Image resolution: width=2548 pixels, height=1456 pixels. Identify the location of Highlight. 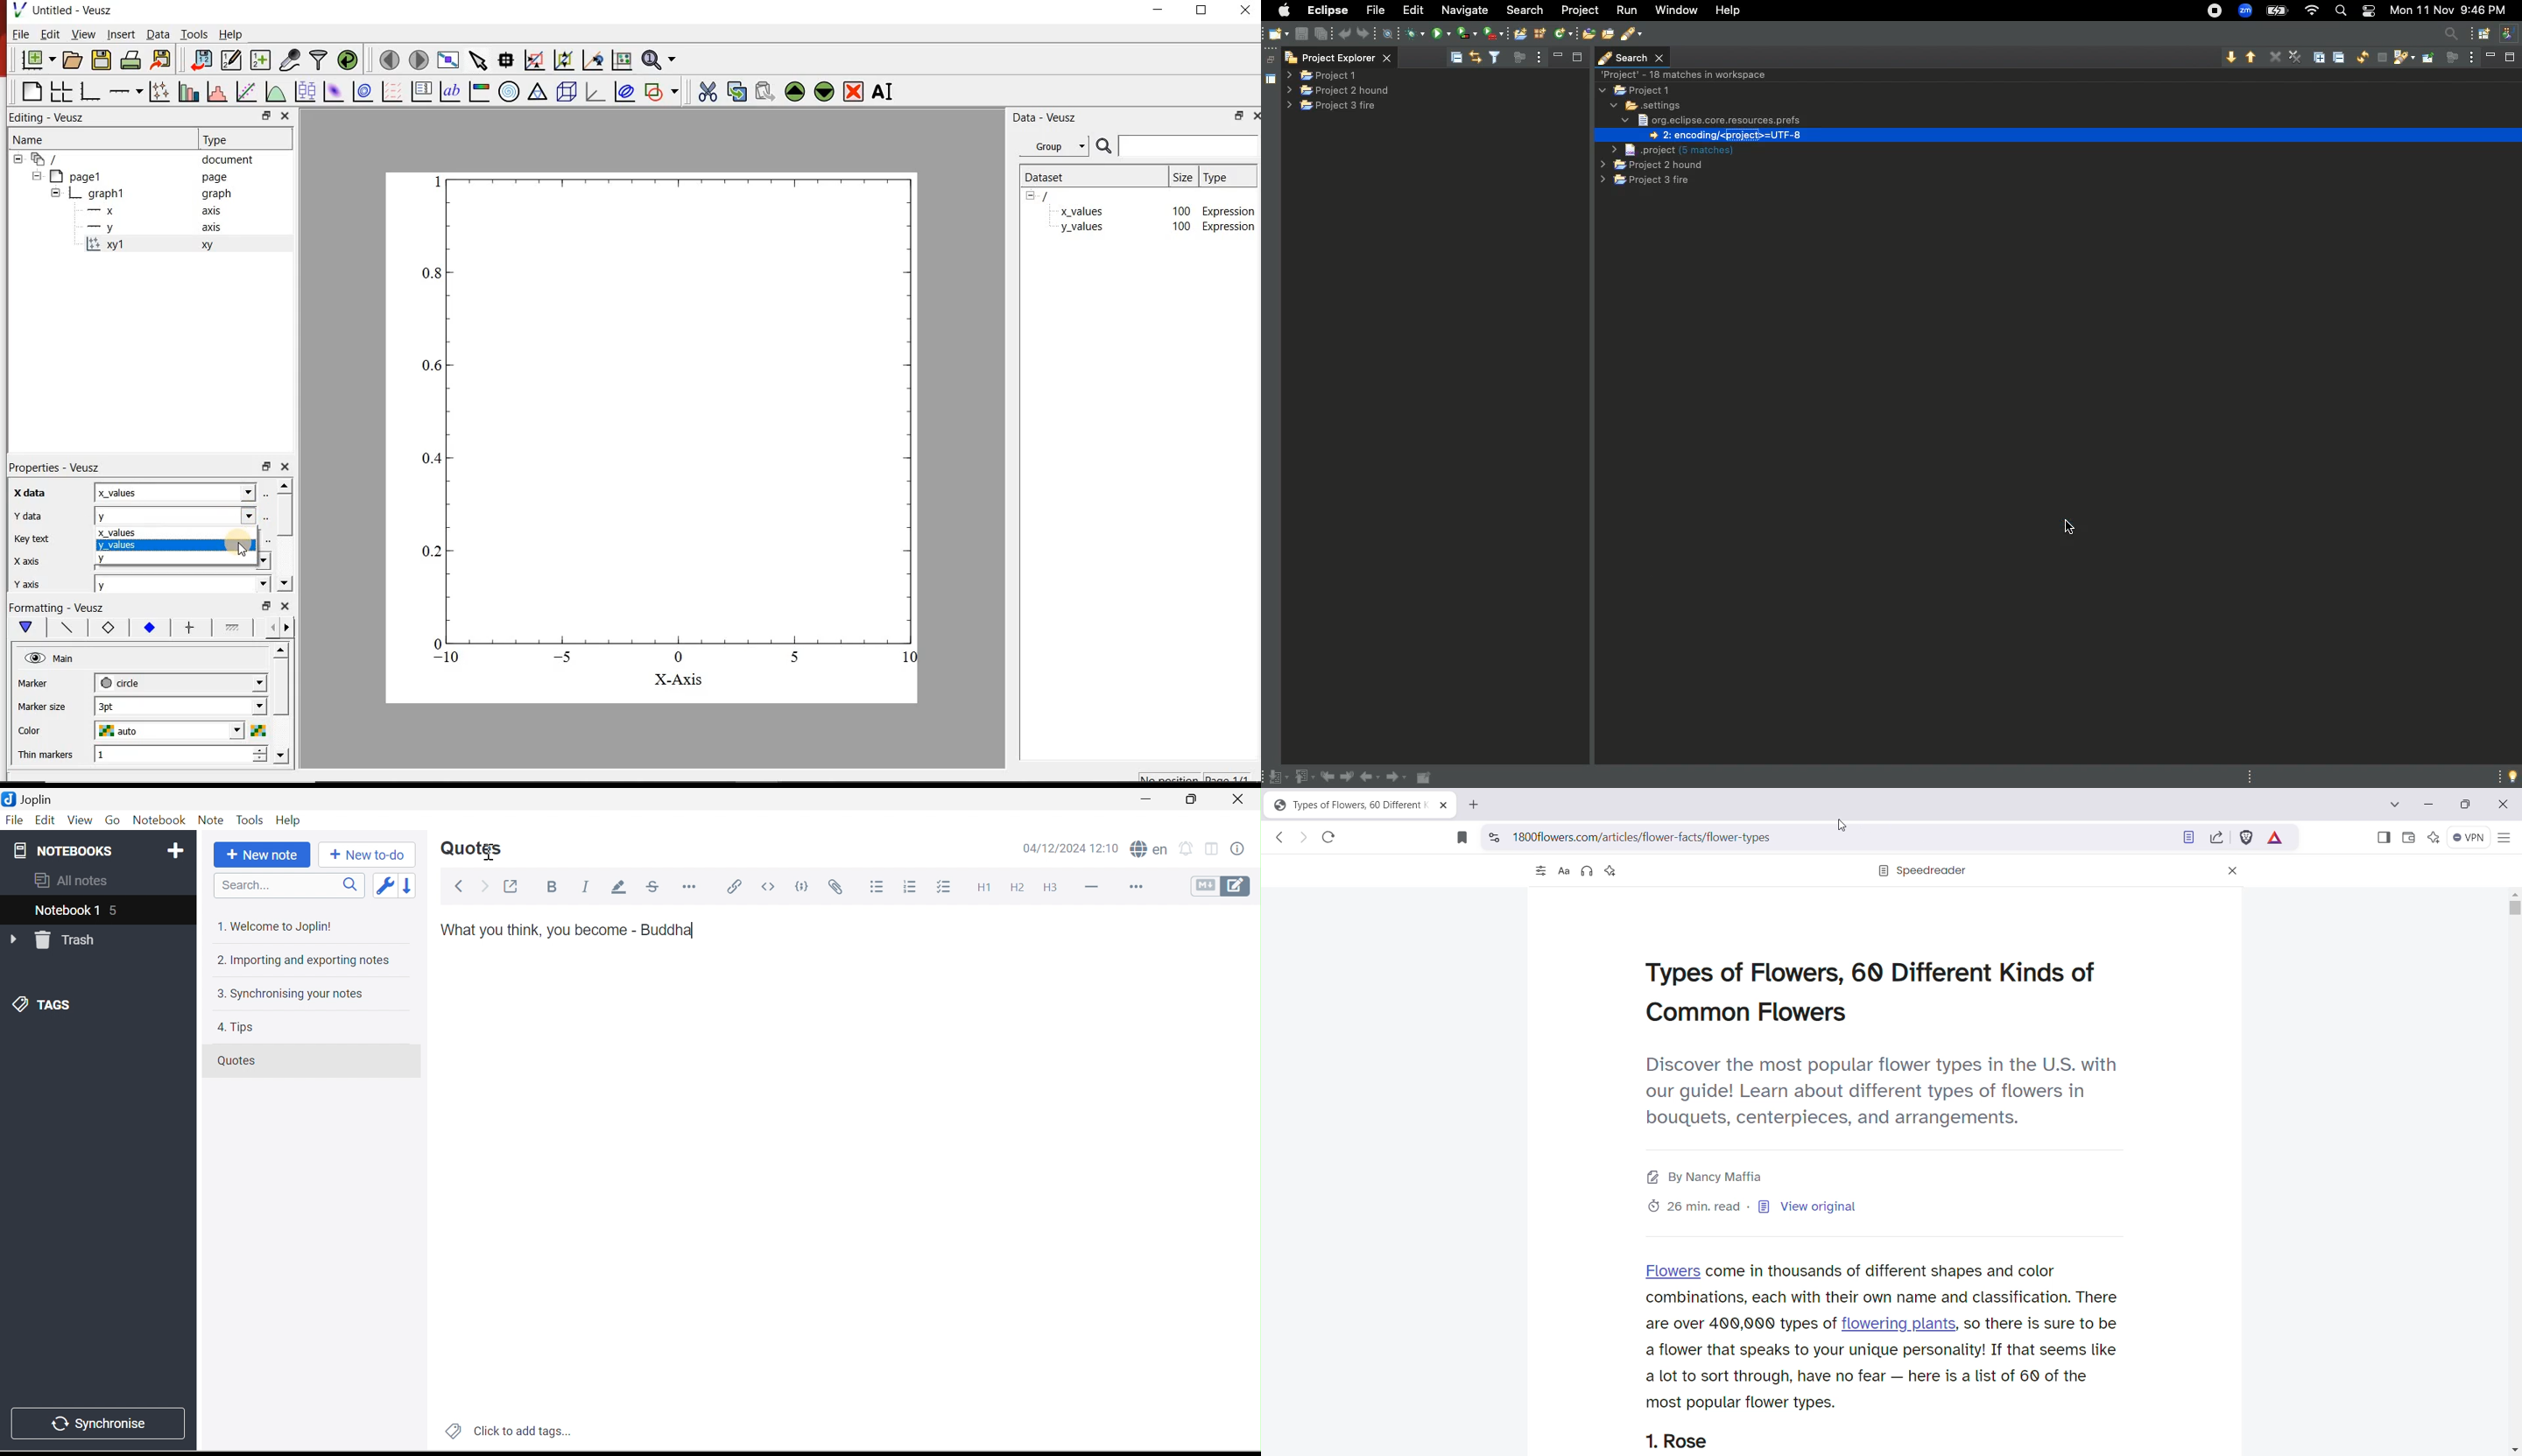
(620, 889).